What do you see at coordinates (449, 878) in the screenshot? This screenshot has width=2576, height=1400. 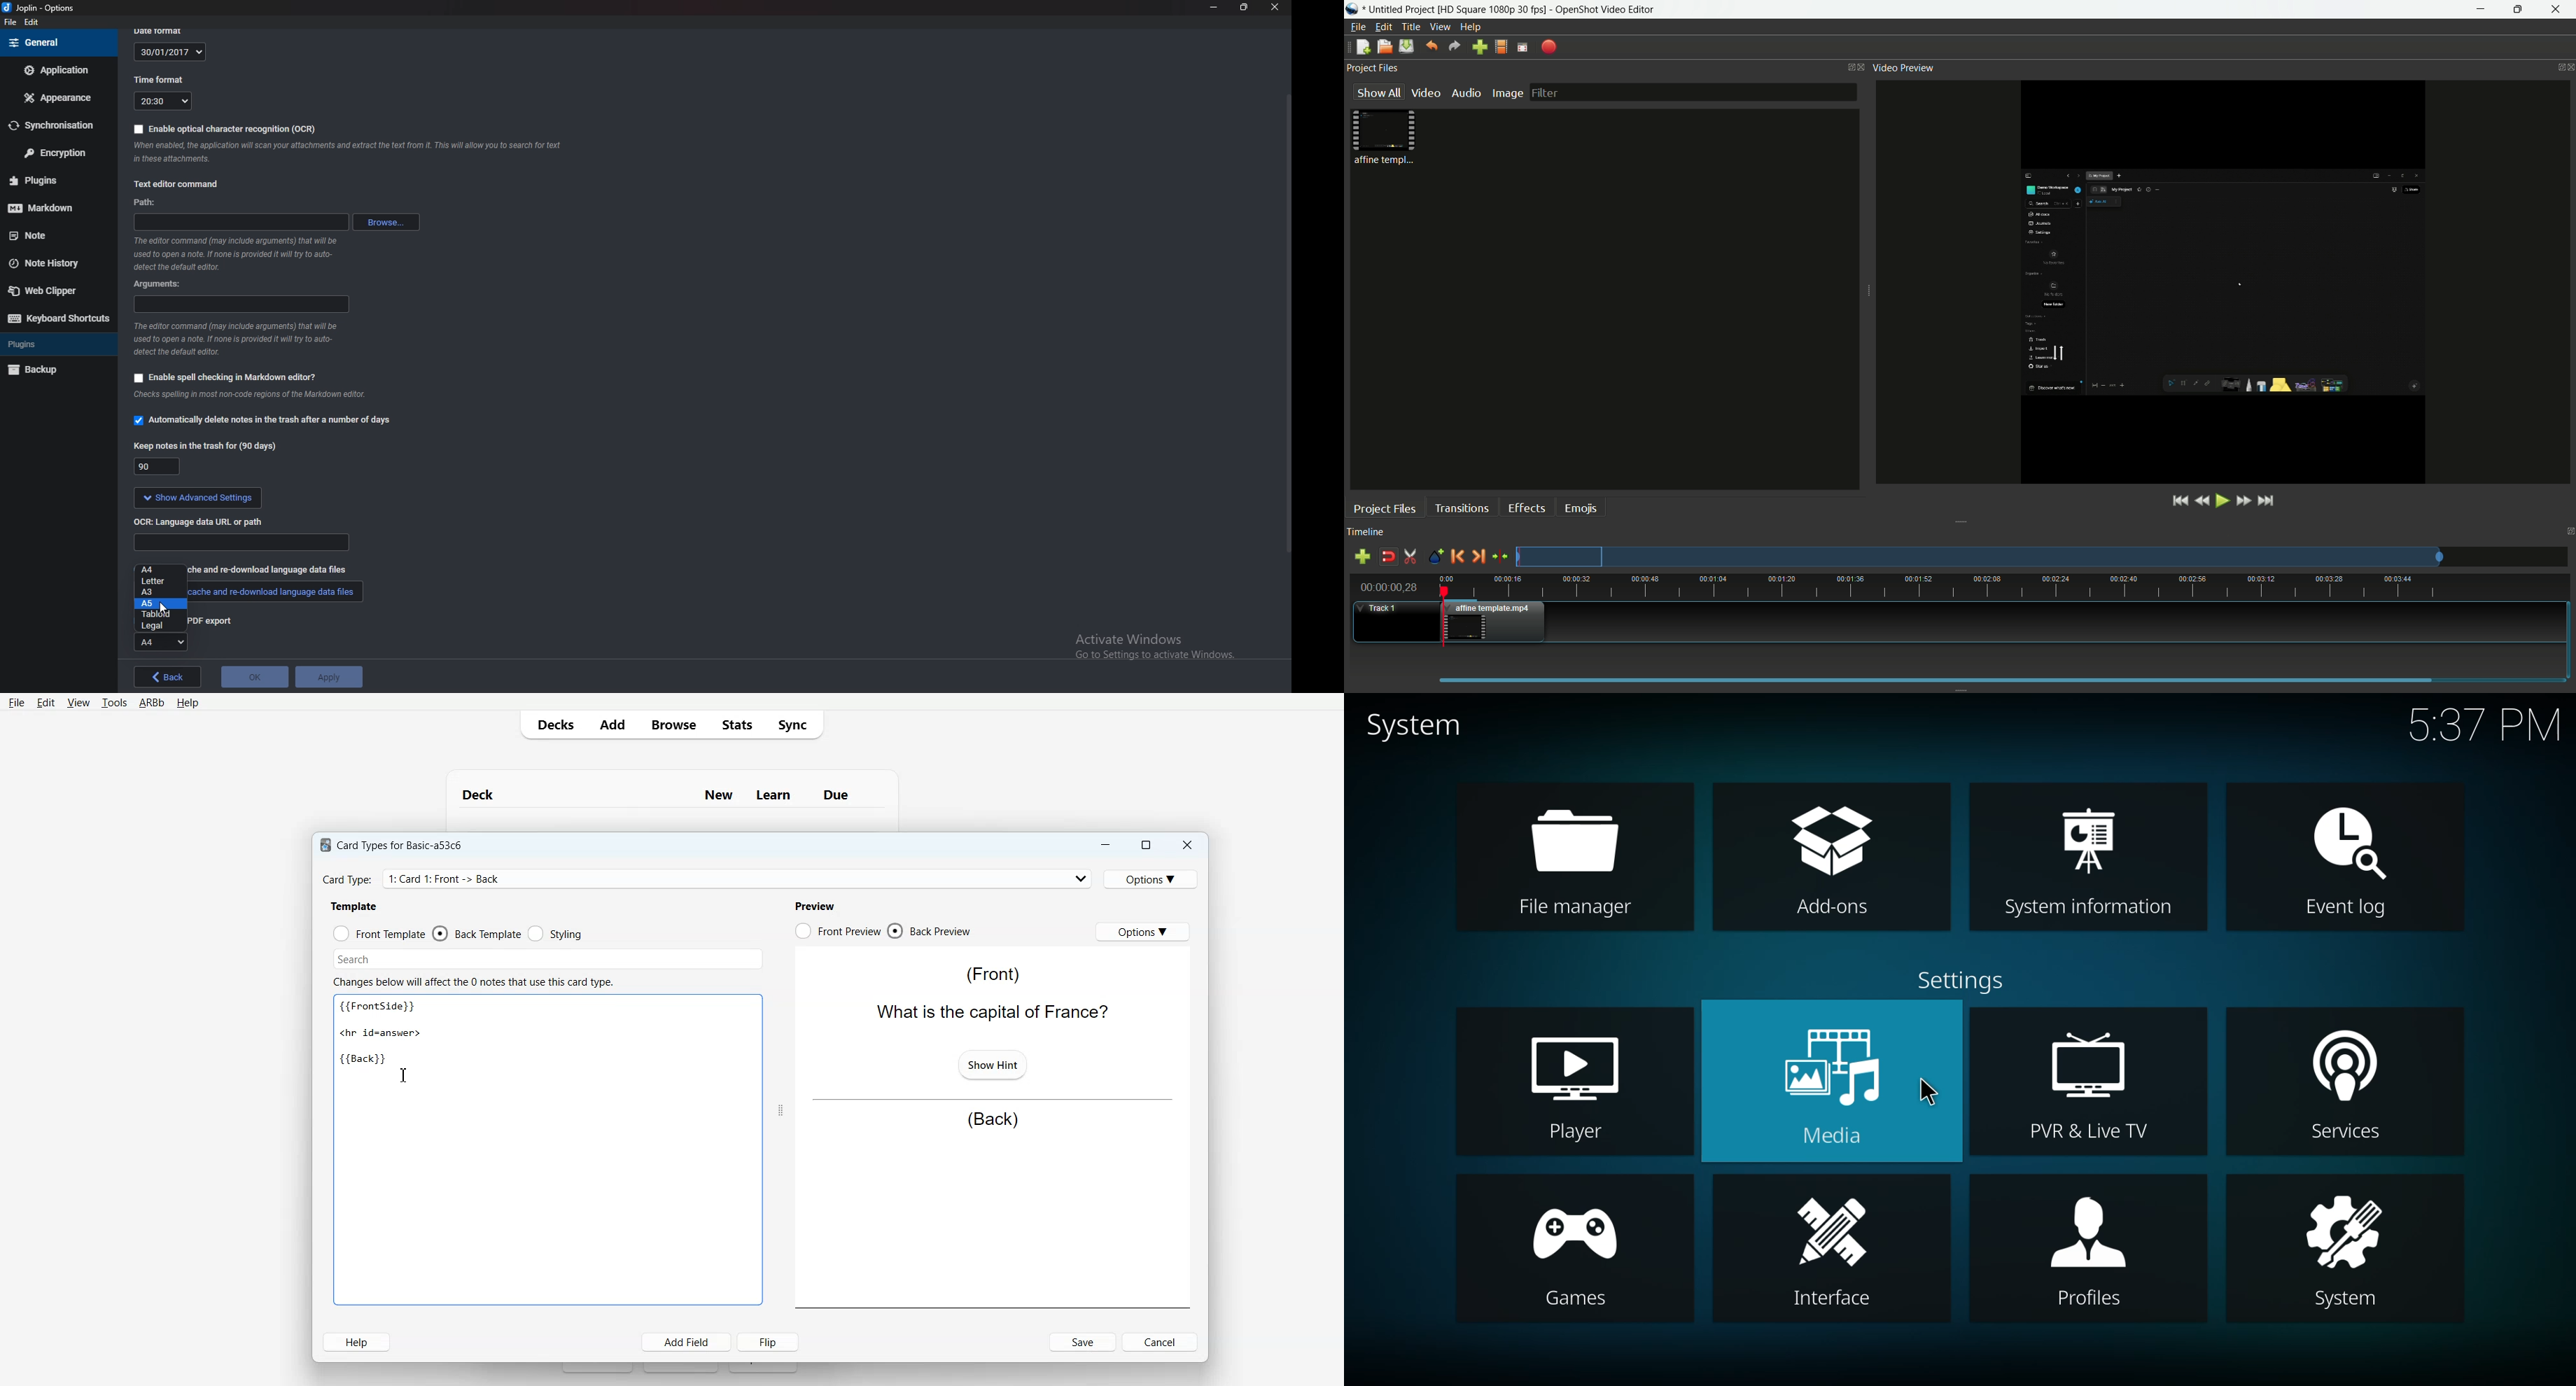 I see `Card Type: 1: Card 1: Front -> Back` at bounding box center [449, 878].